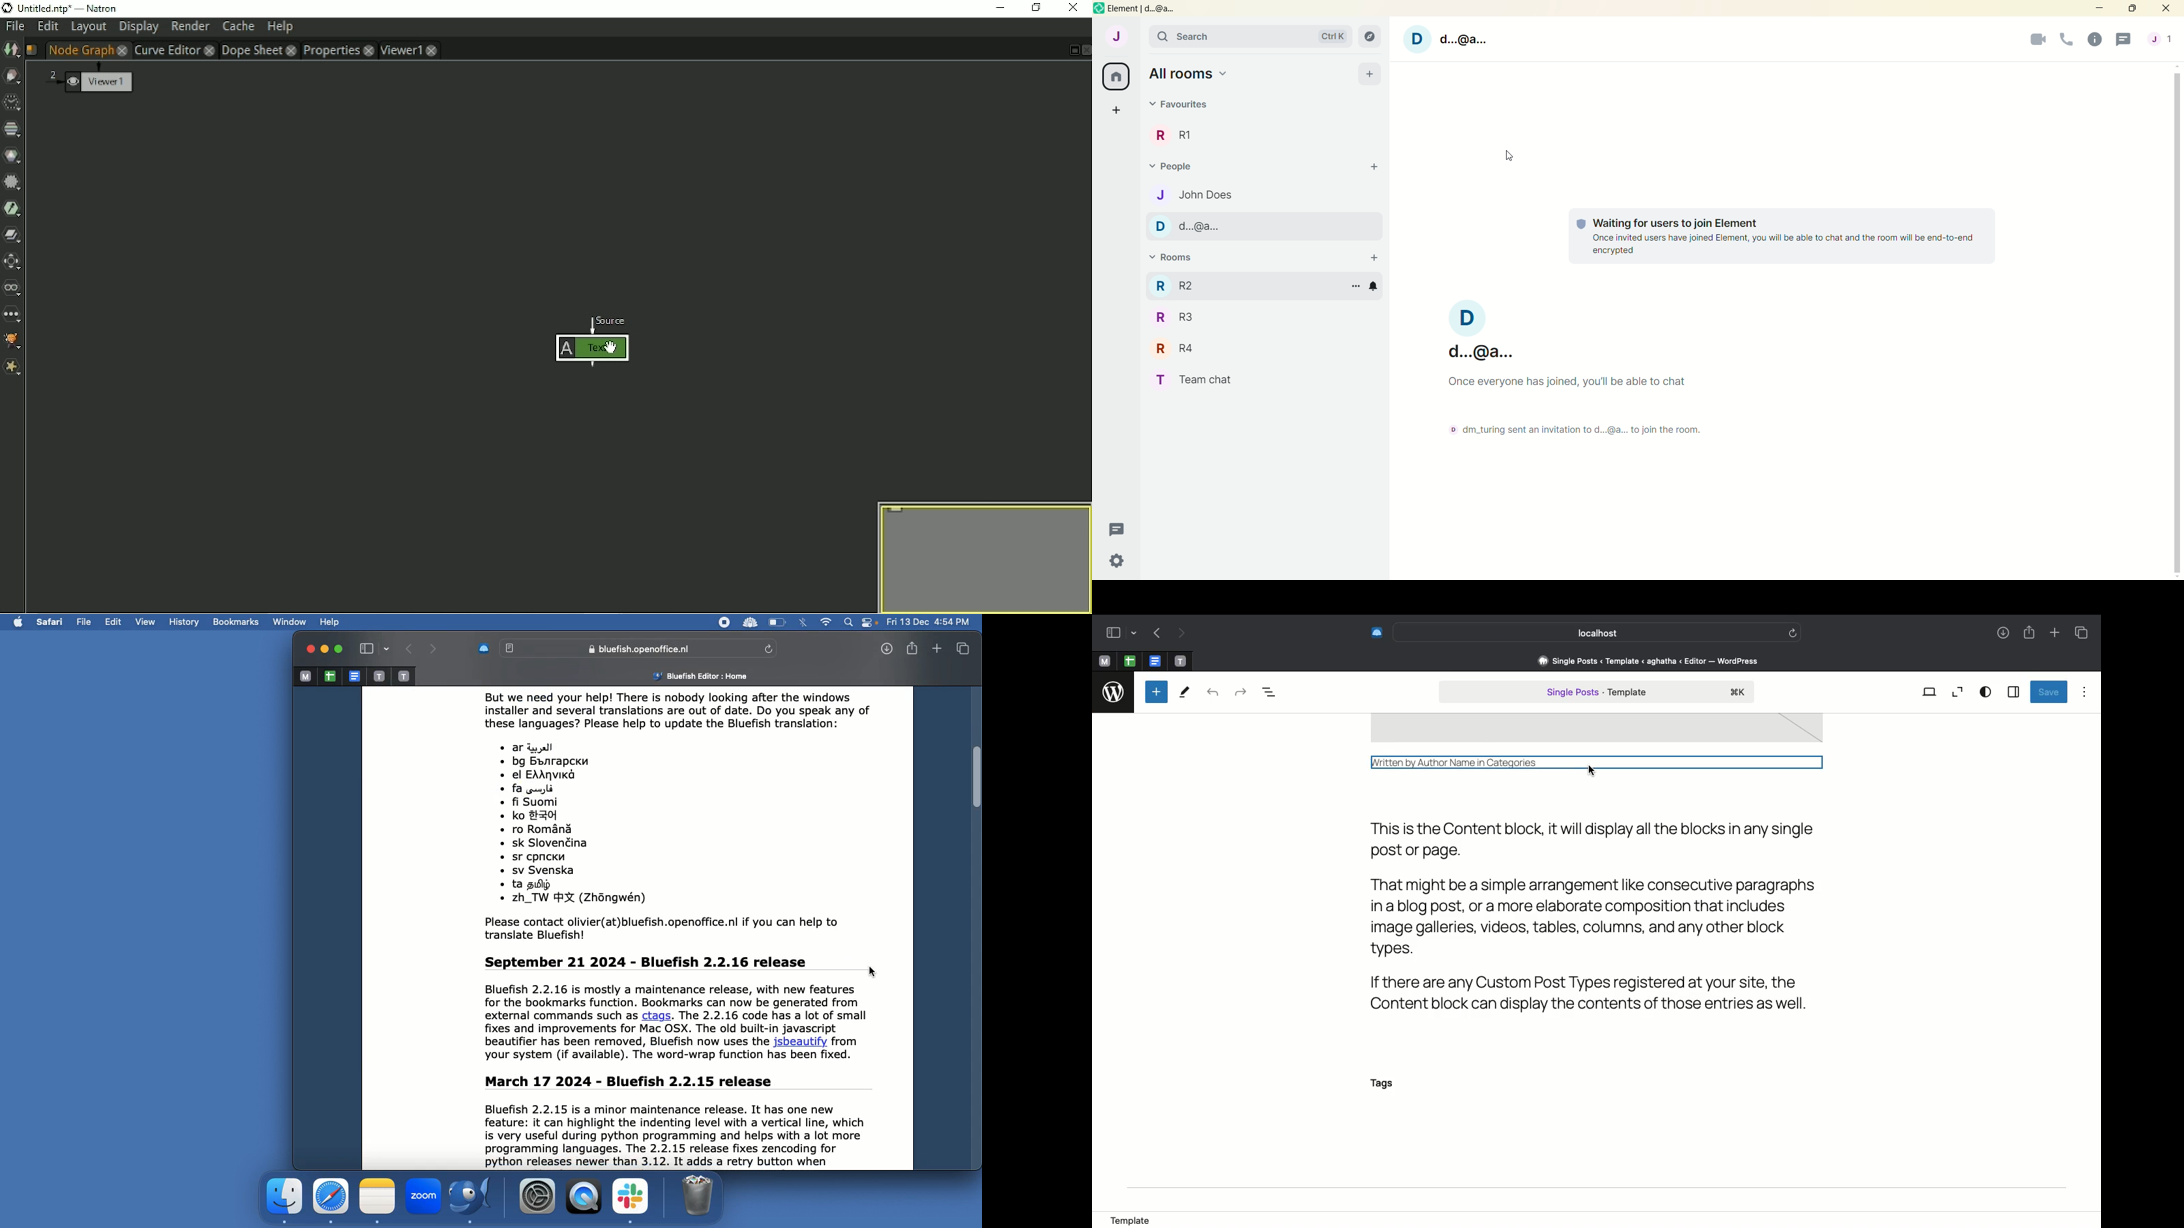  I want to click on Extensions, so click(1375, 632).